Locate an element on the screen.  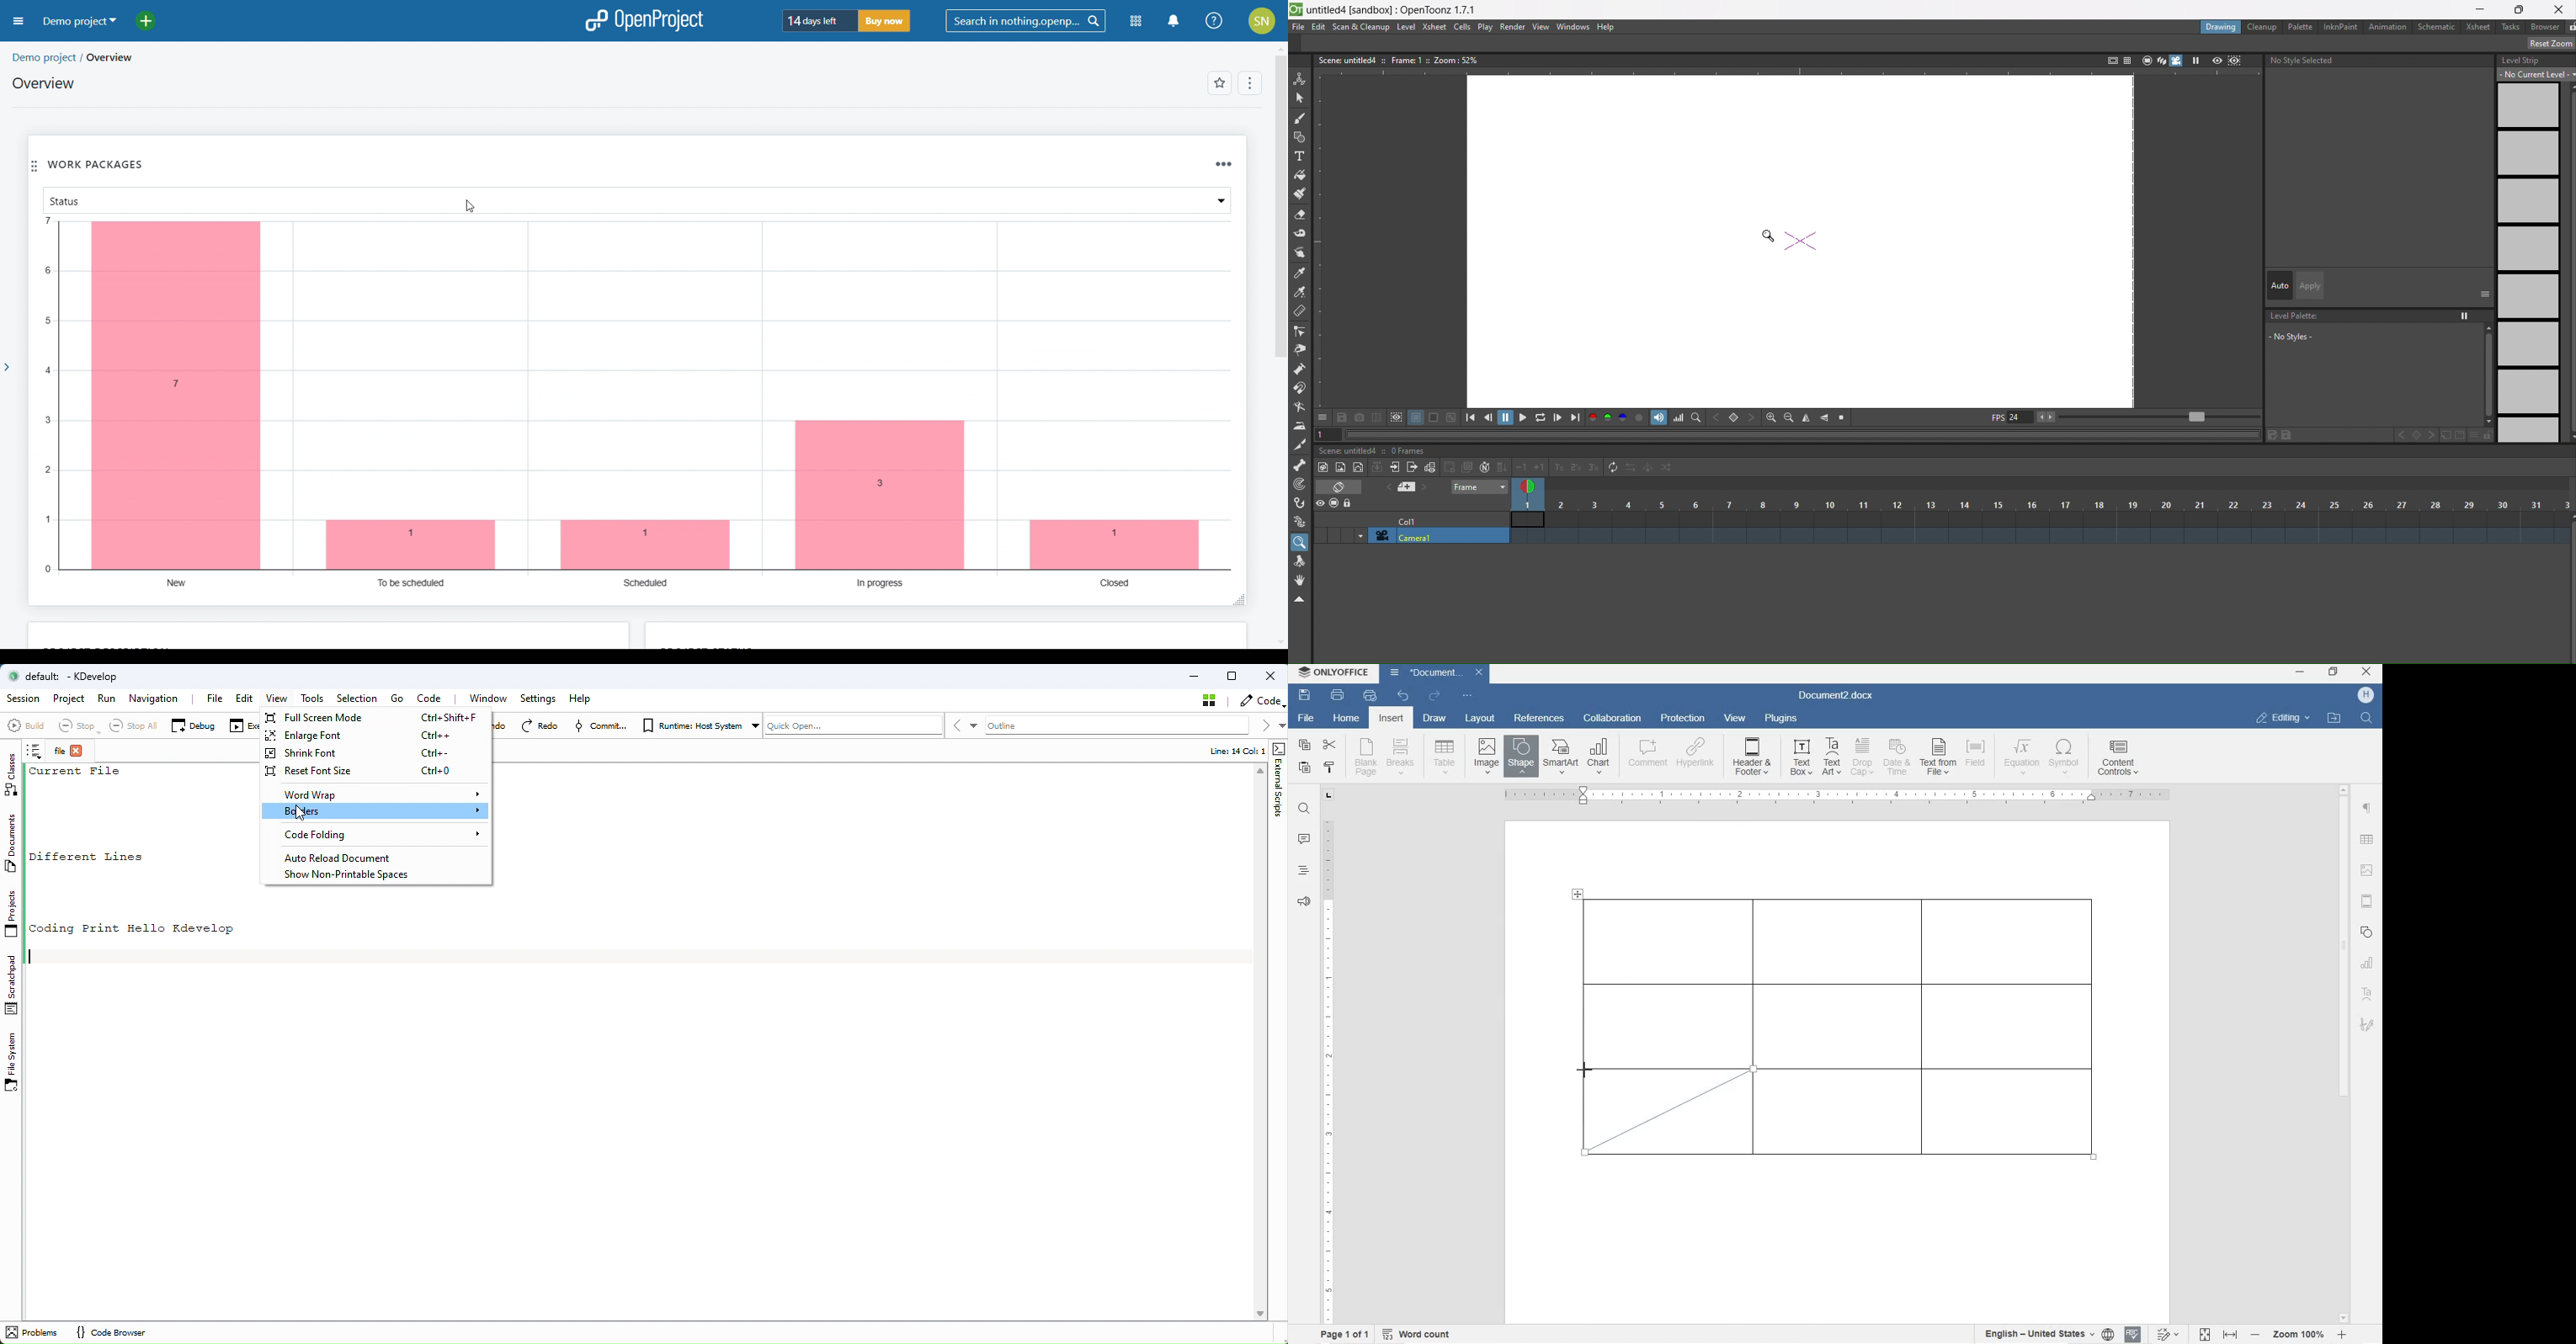
move is located at coordinates (34, 166).